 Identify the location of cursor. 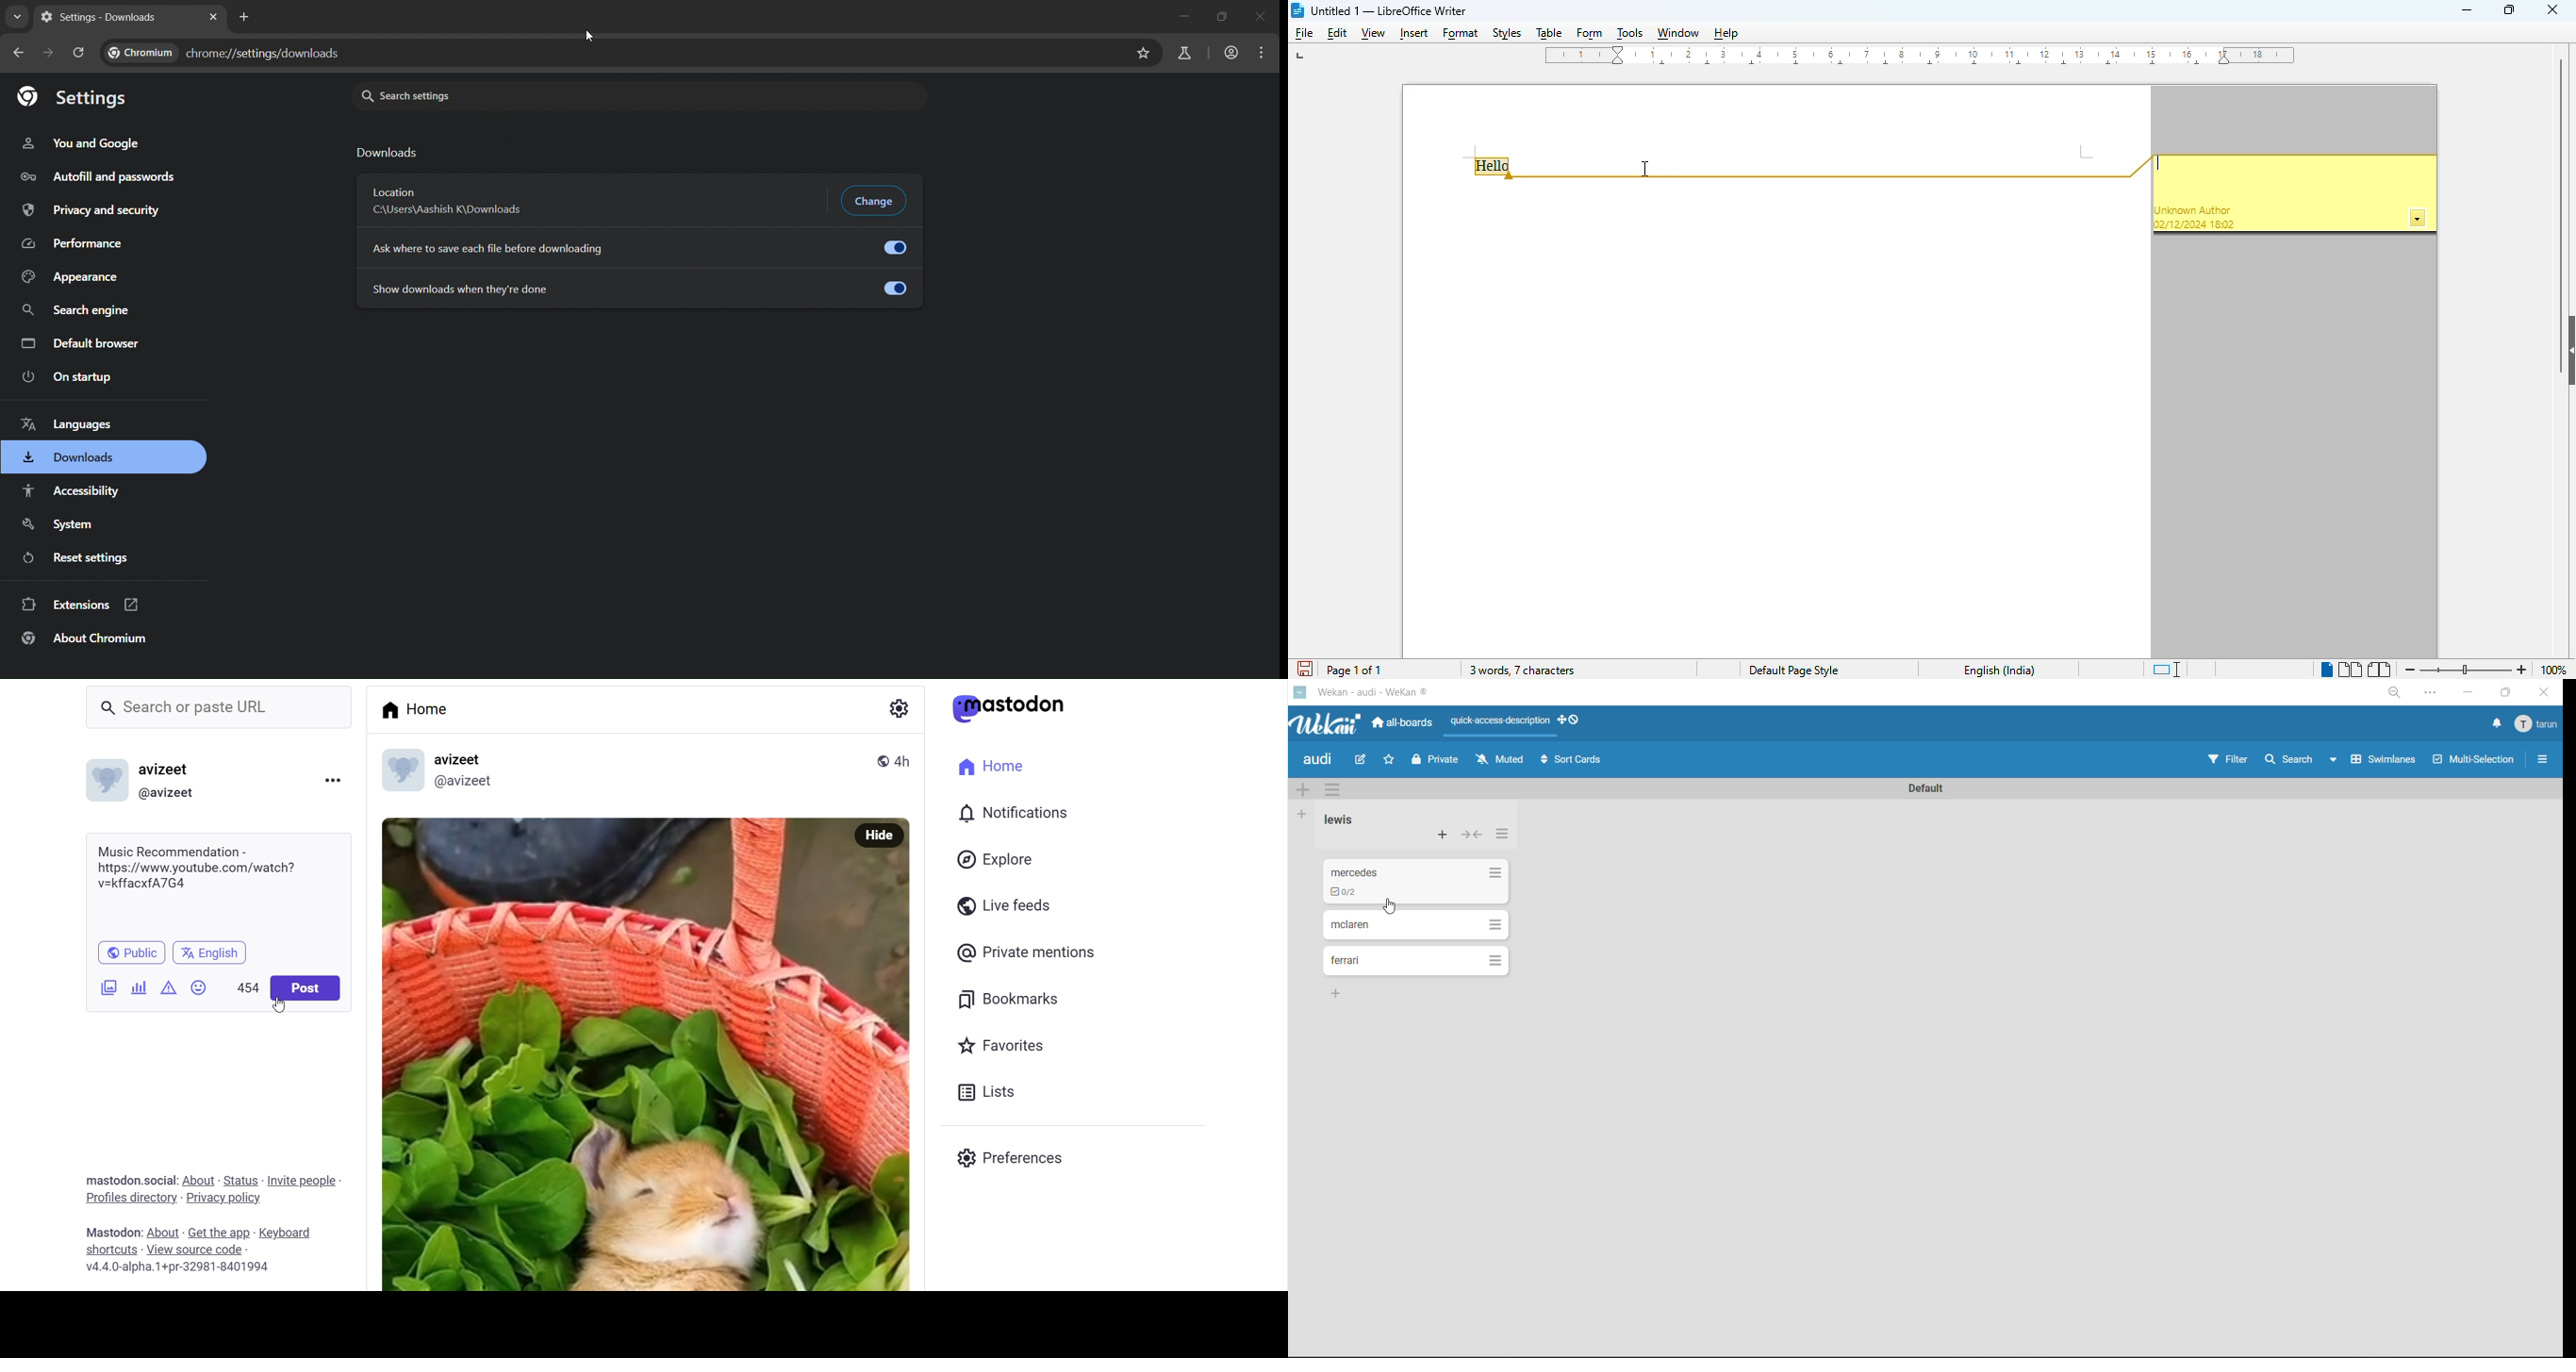
(279, 1005).